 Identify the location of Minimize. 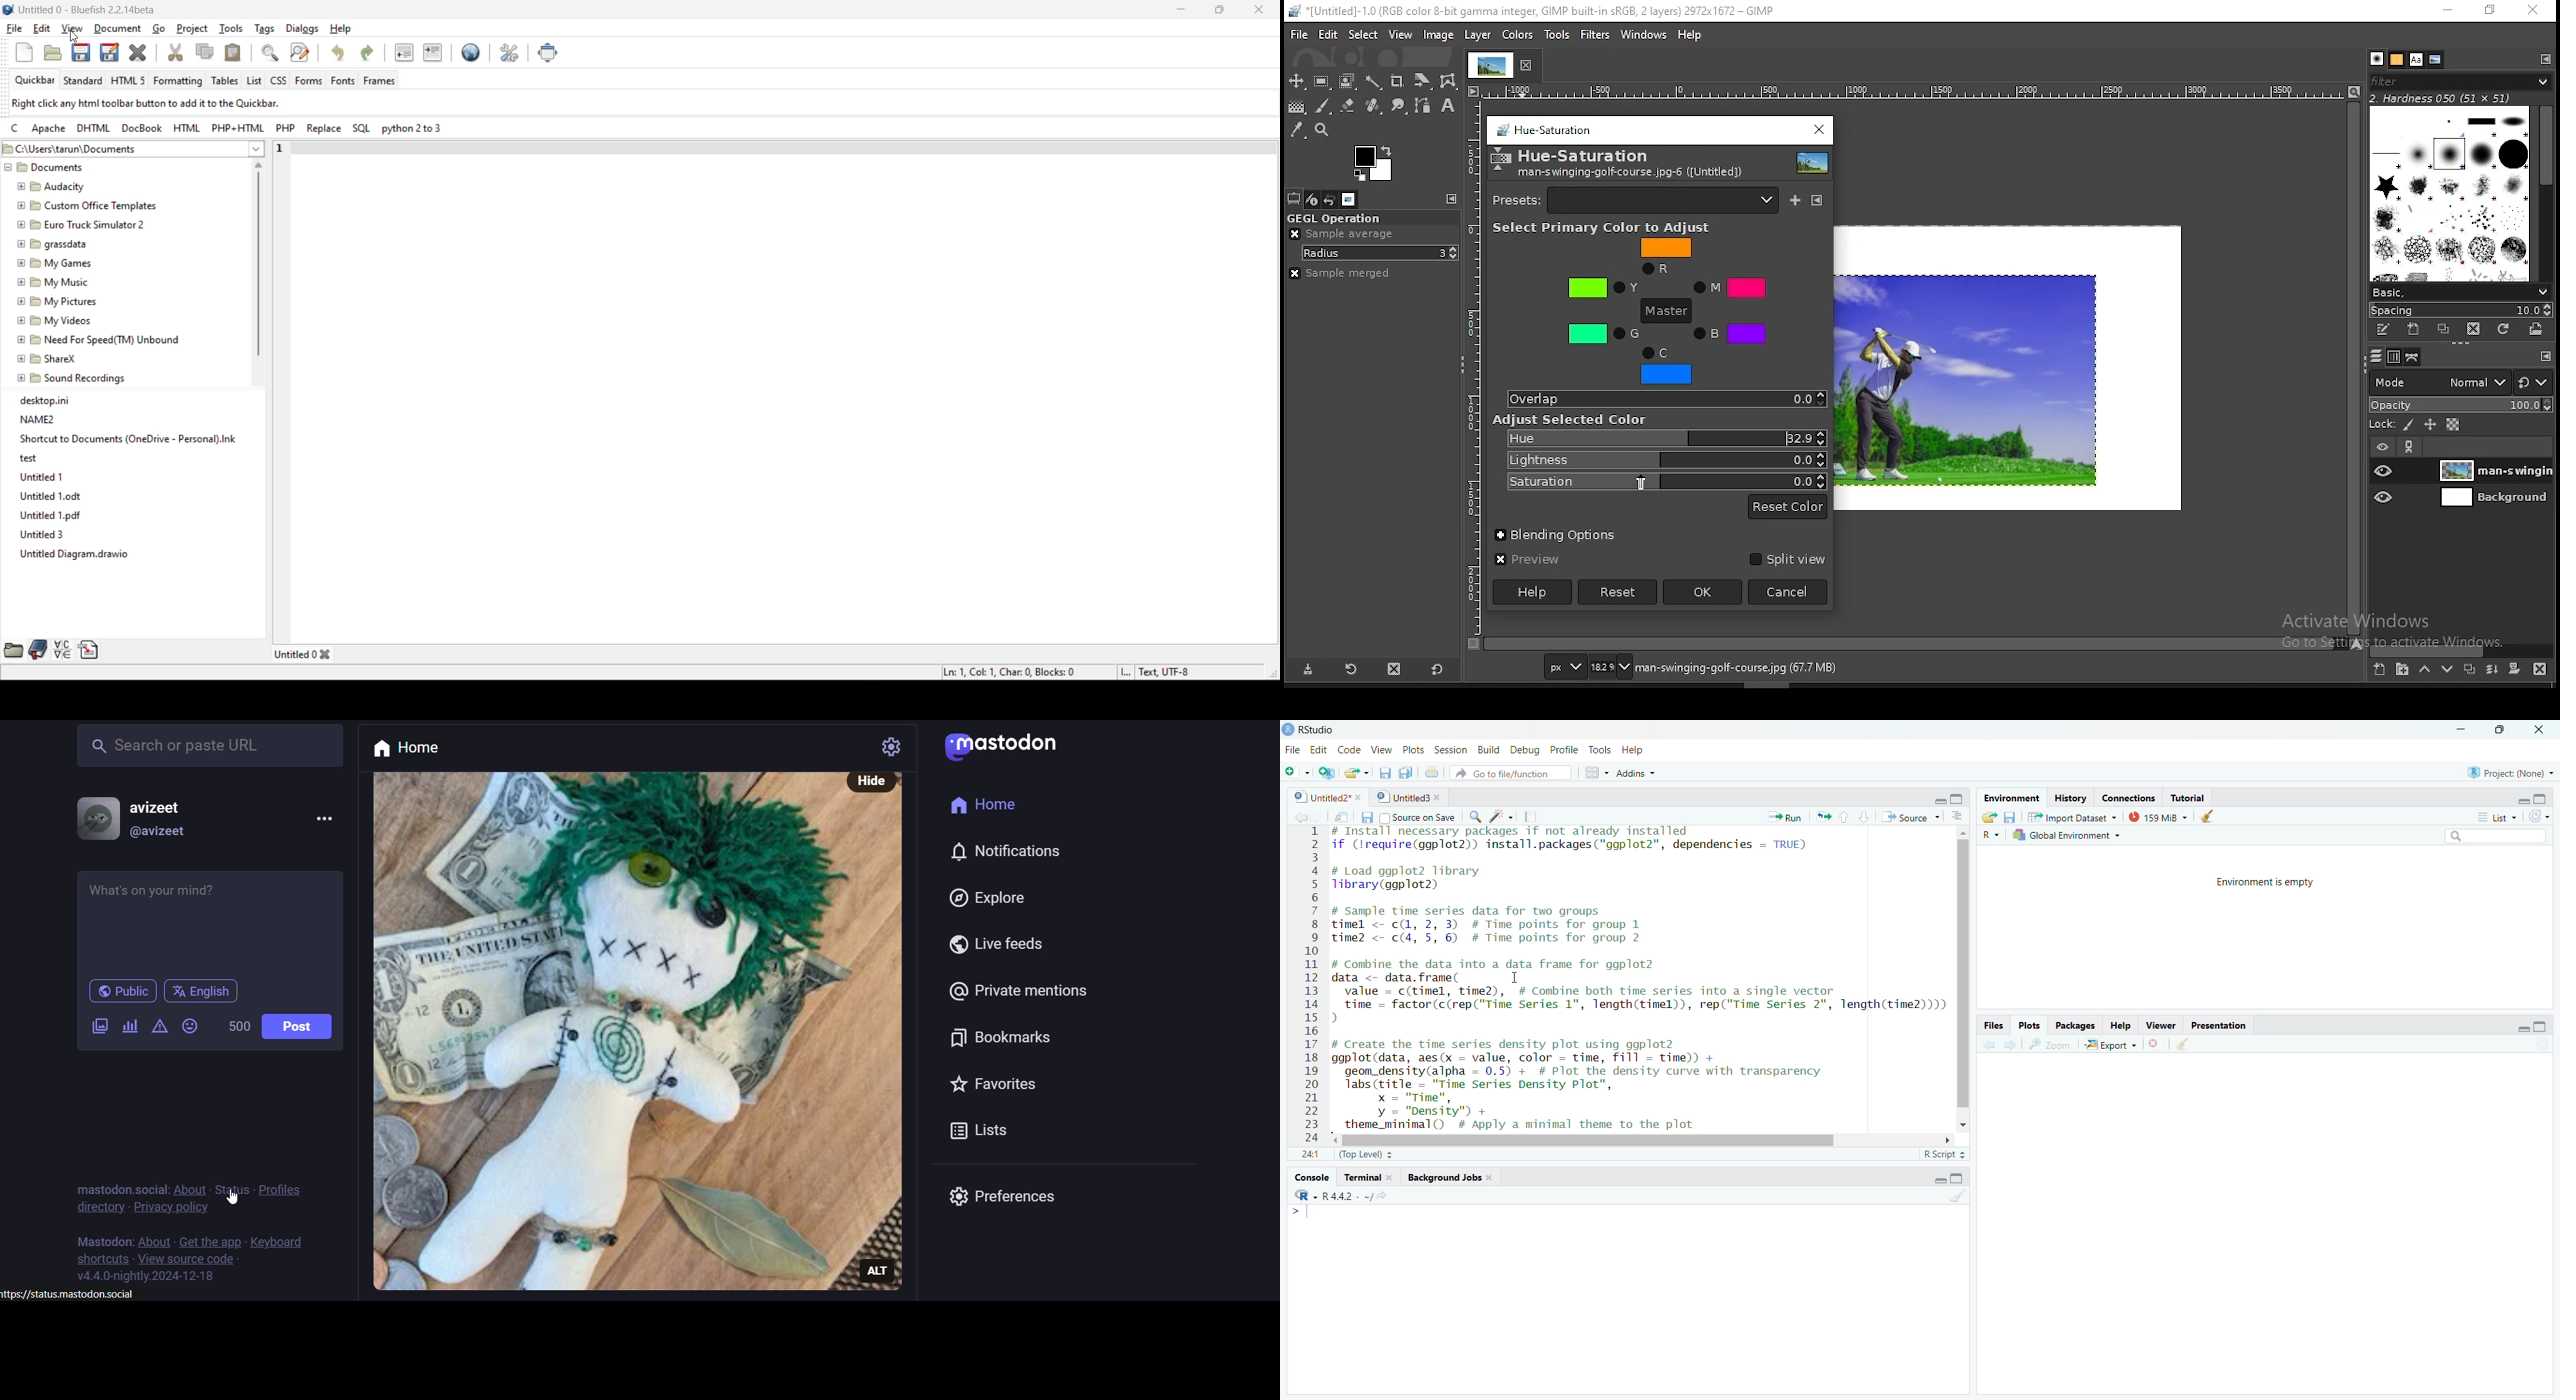
(1937, 1179).